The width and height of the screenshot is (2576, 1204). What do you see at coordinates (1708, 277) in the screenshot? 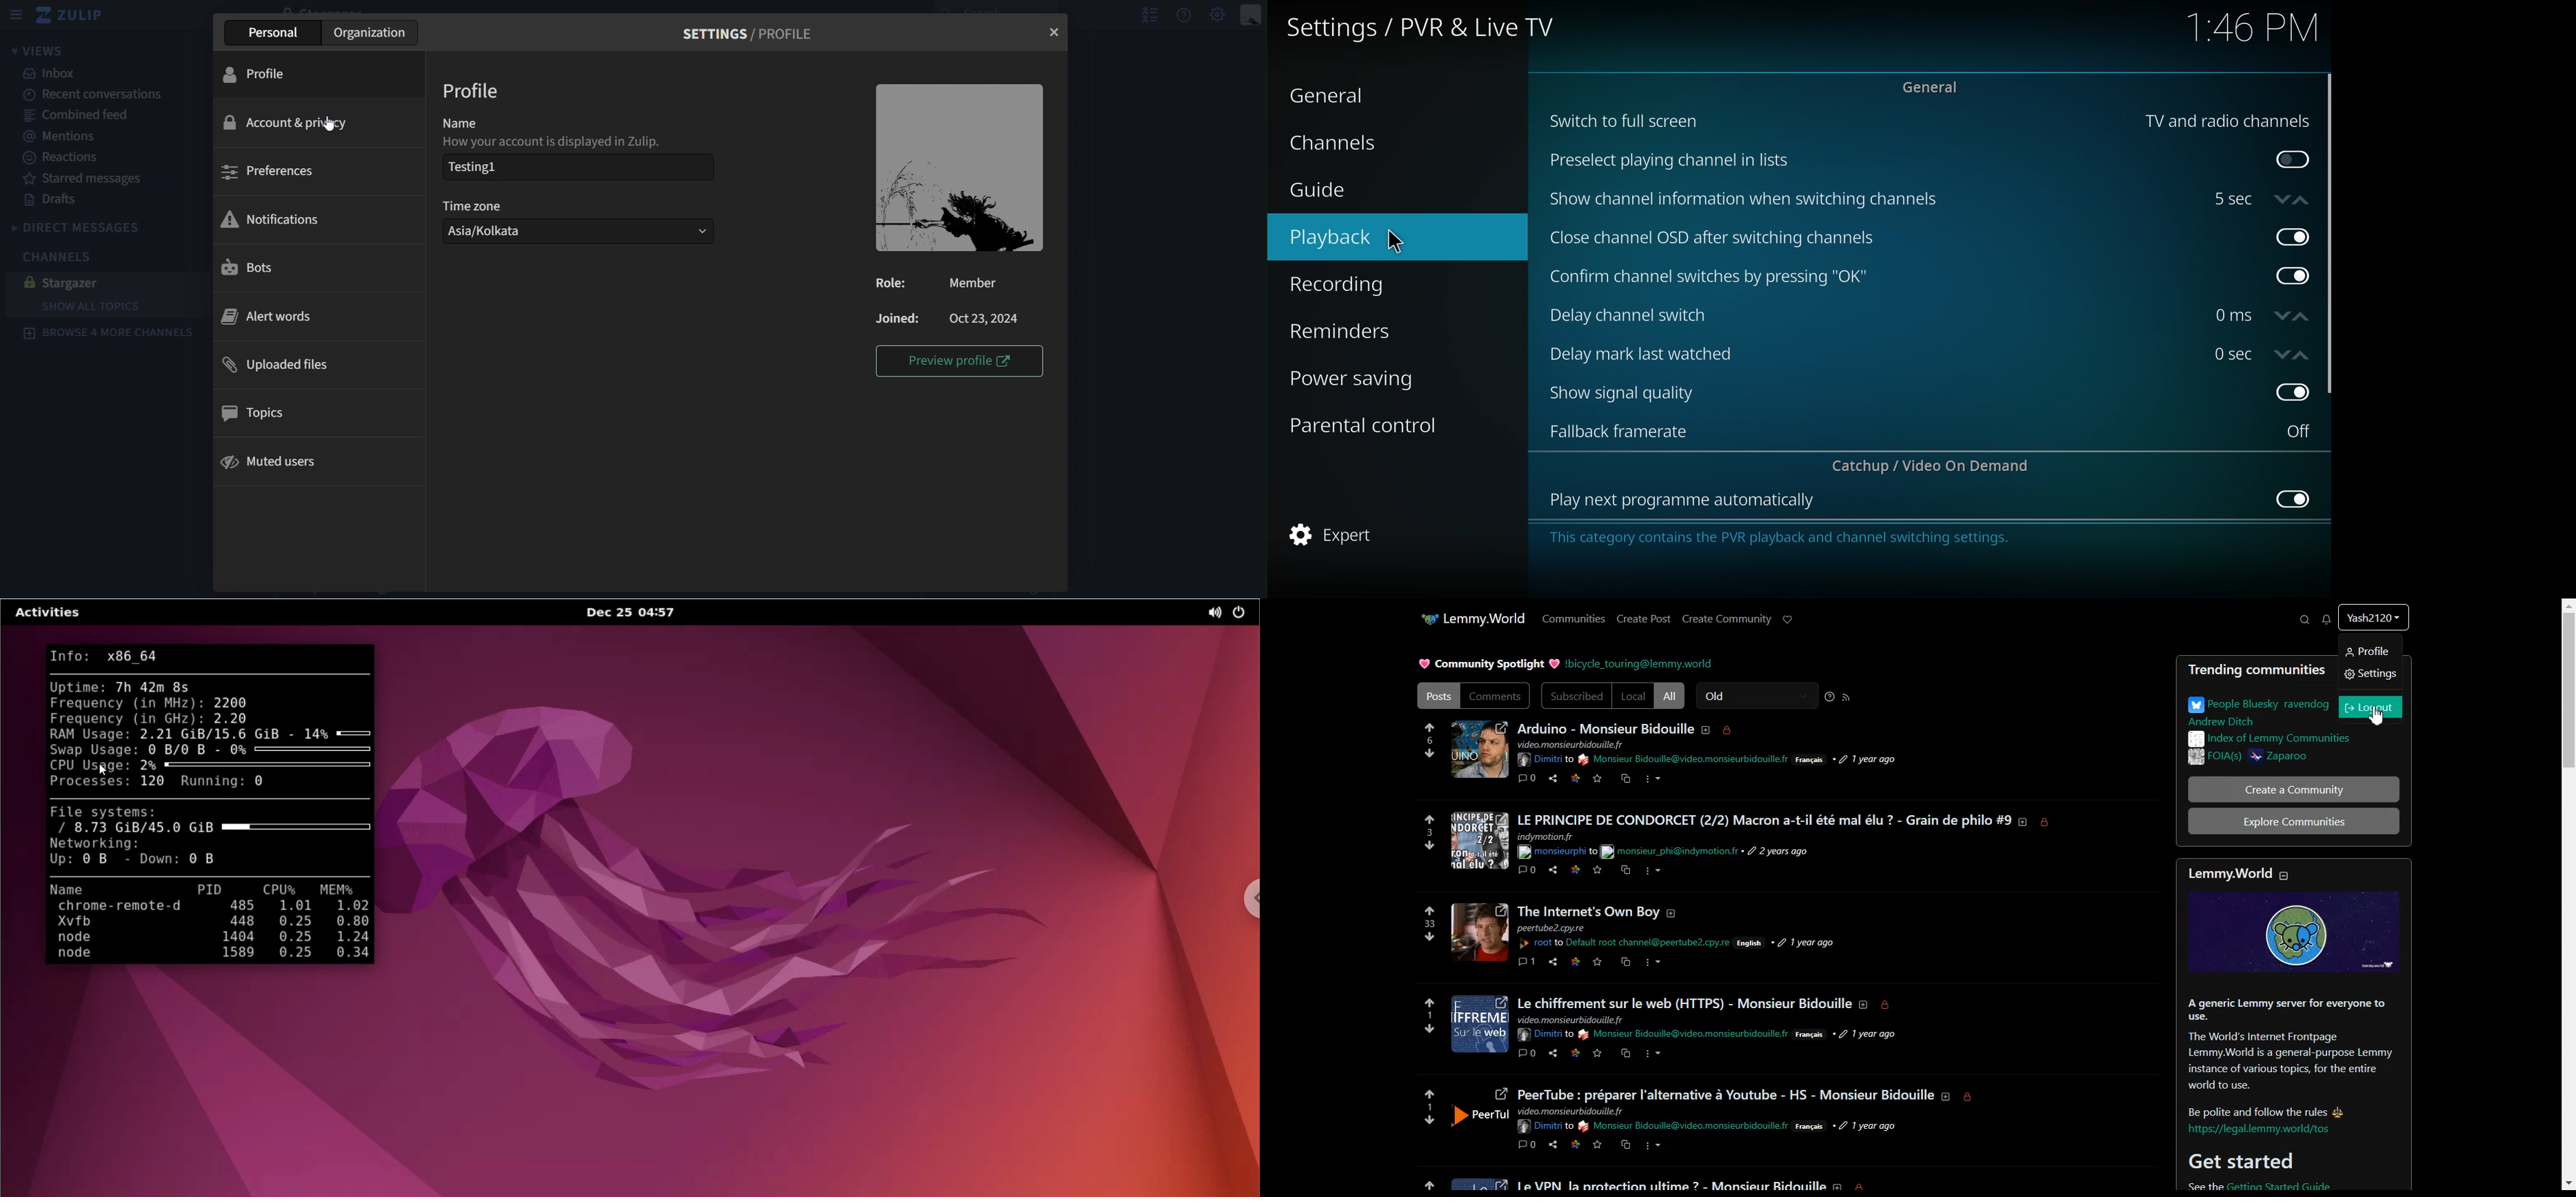
I see `confirm channel switches by pressing ok` at bounding box center [1708, 277].